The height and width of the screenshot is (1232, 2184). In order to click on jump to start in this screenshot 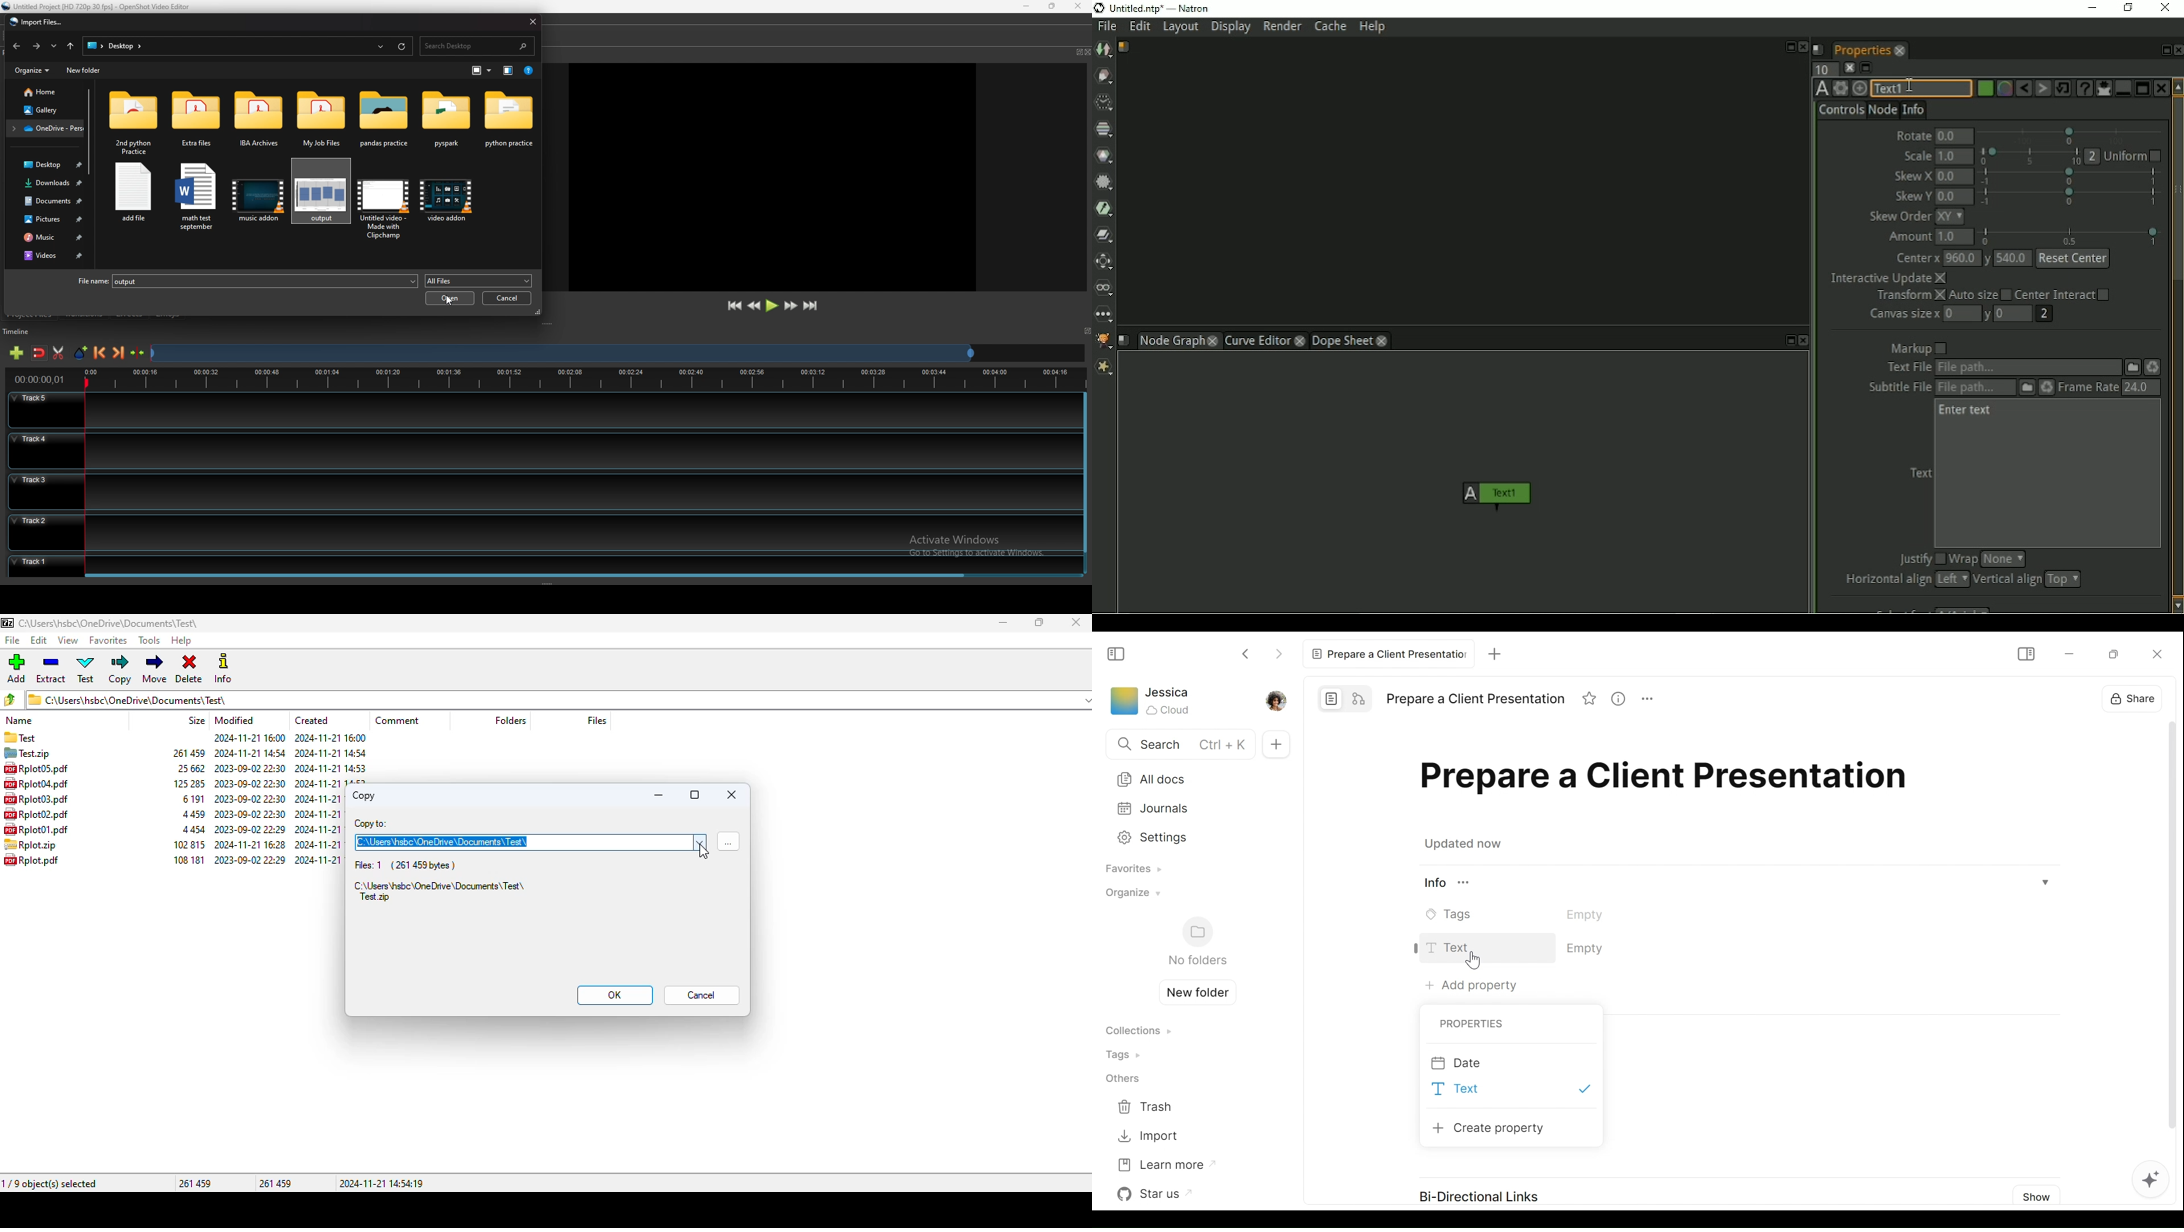, I will do `click(734, 306)`.